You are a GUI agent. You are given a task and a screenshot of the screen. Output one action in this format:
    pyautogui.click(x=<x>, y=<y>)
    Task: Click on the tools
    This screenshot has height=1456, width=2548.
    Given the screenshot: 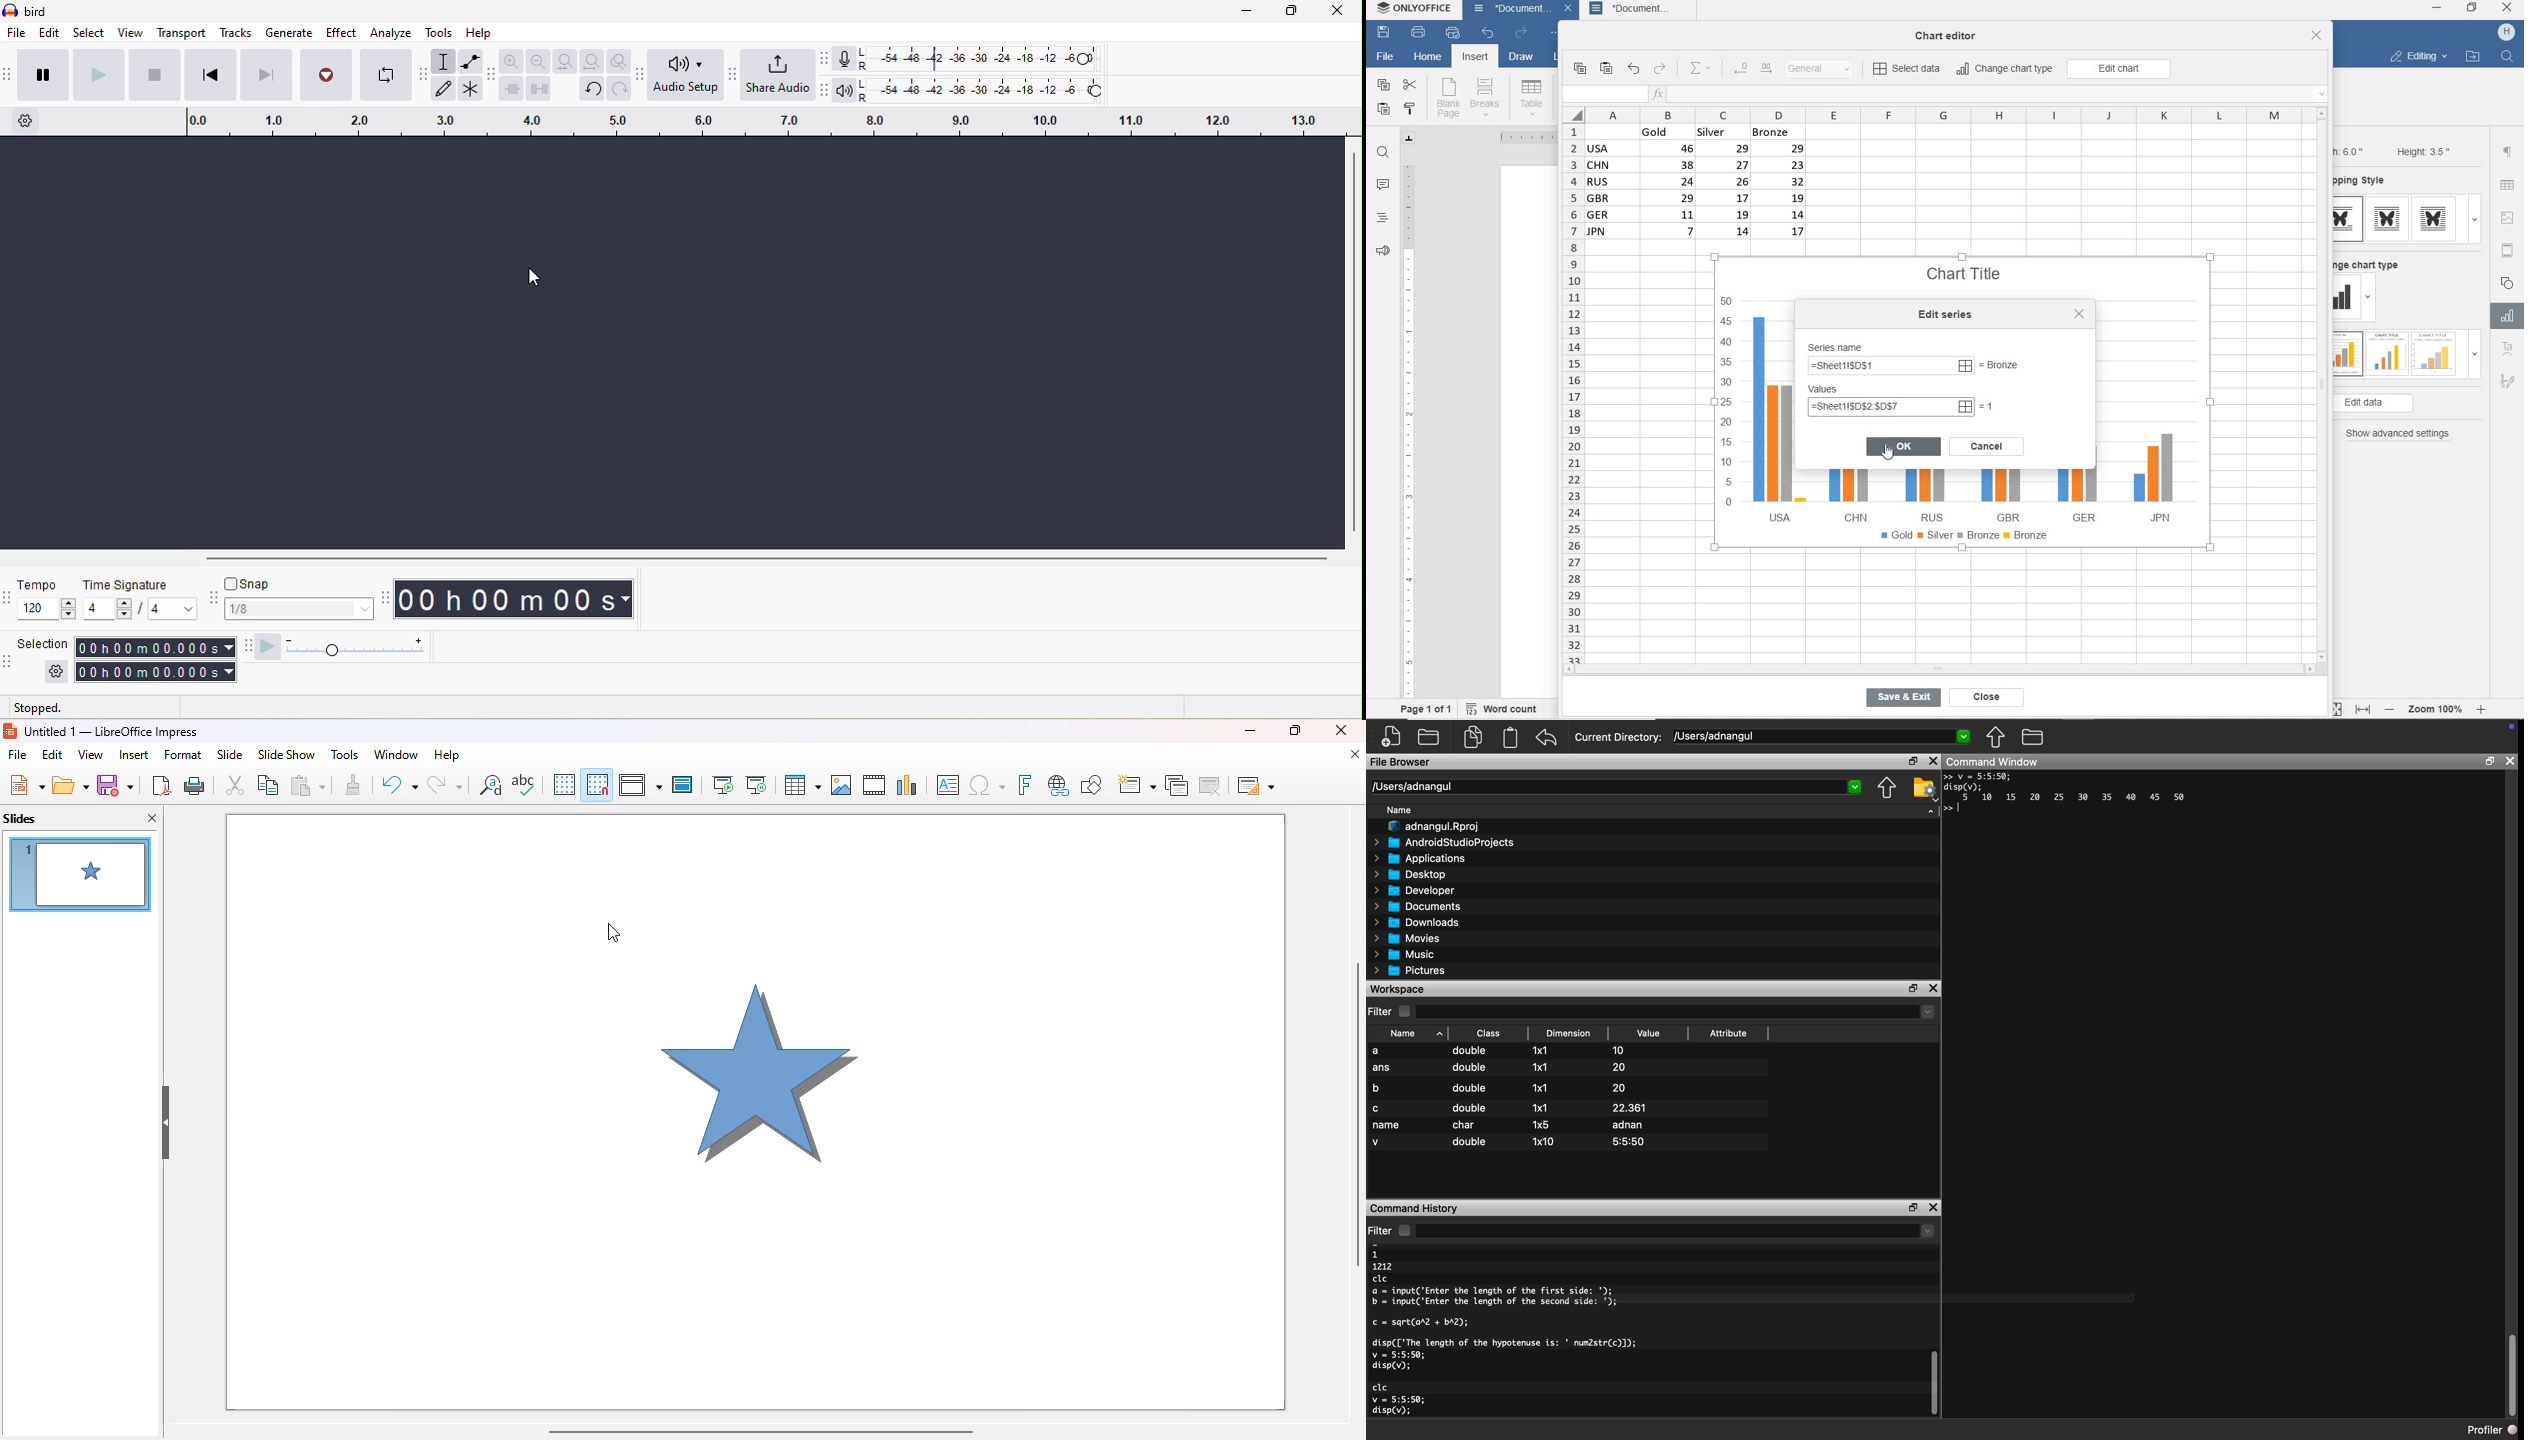 What is the action you would take?
    pyautogui.click(x=343, y=755)
    